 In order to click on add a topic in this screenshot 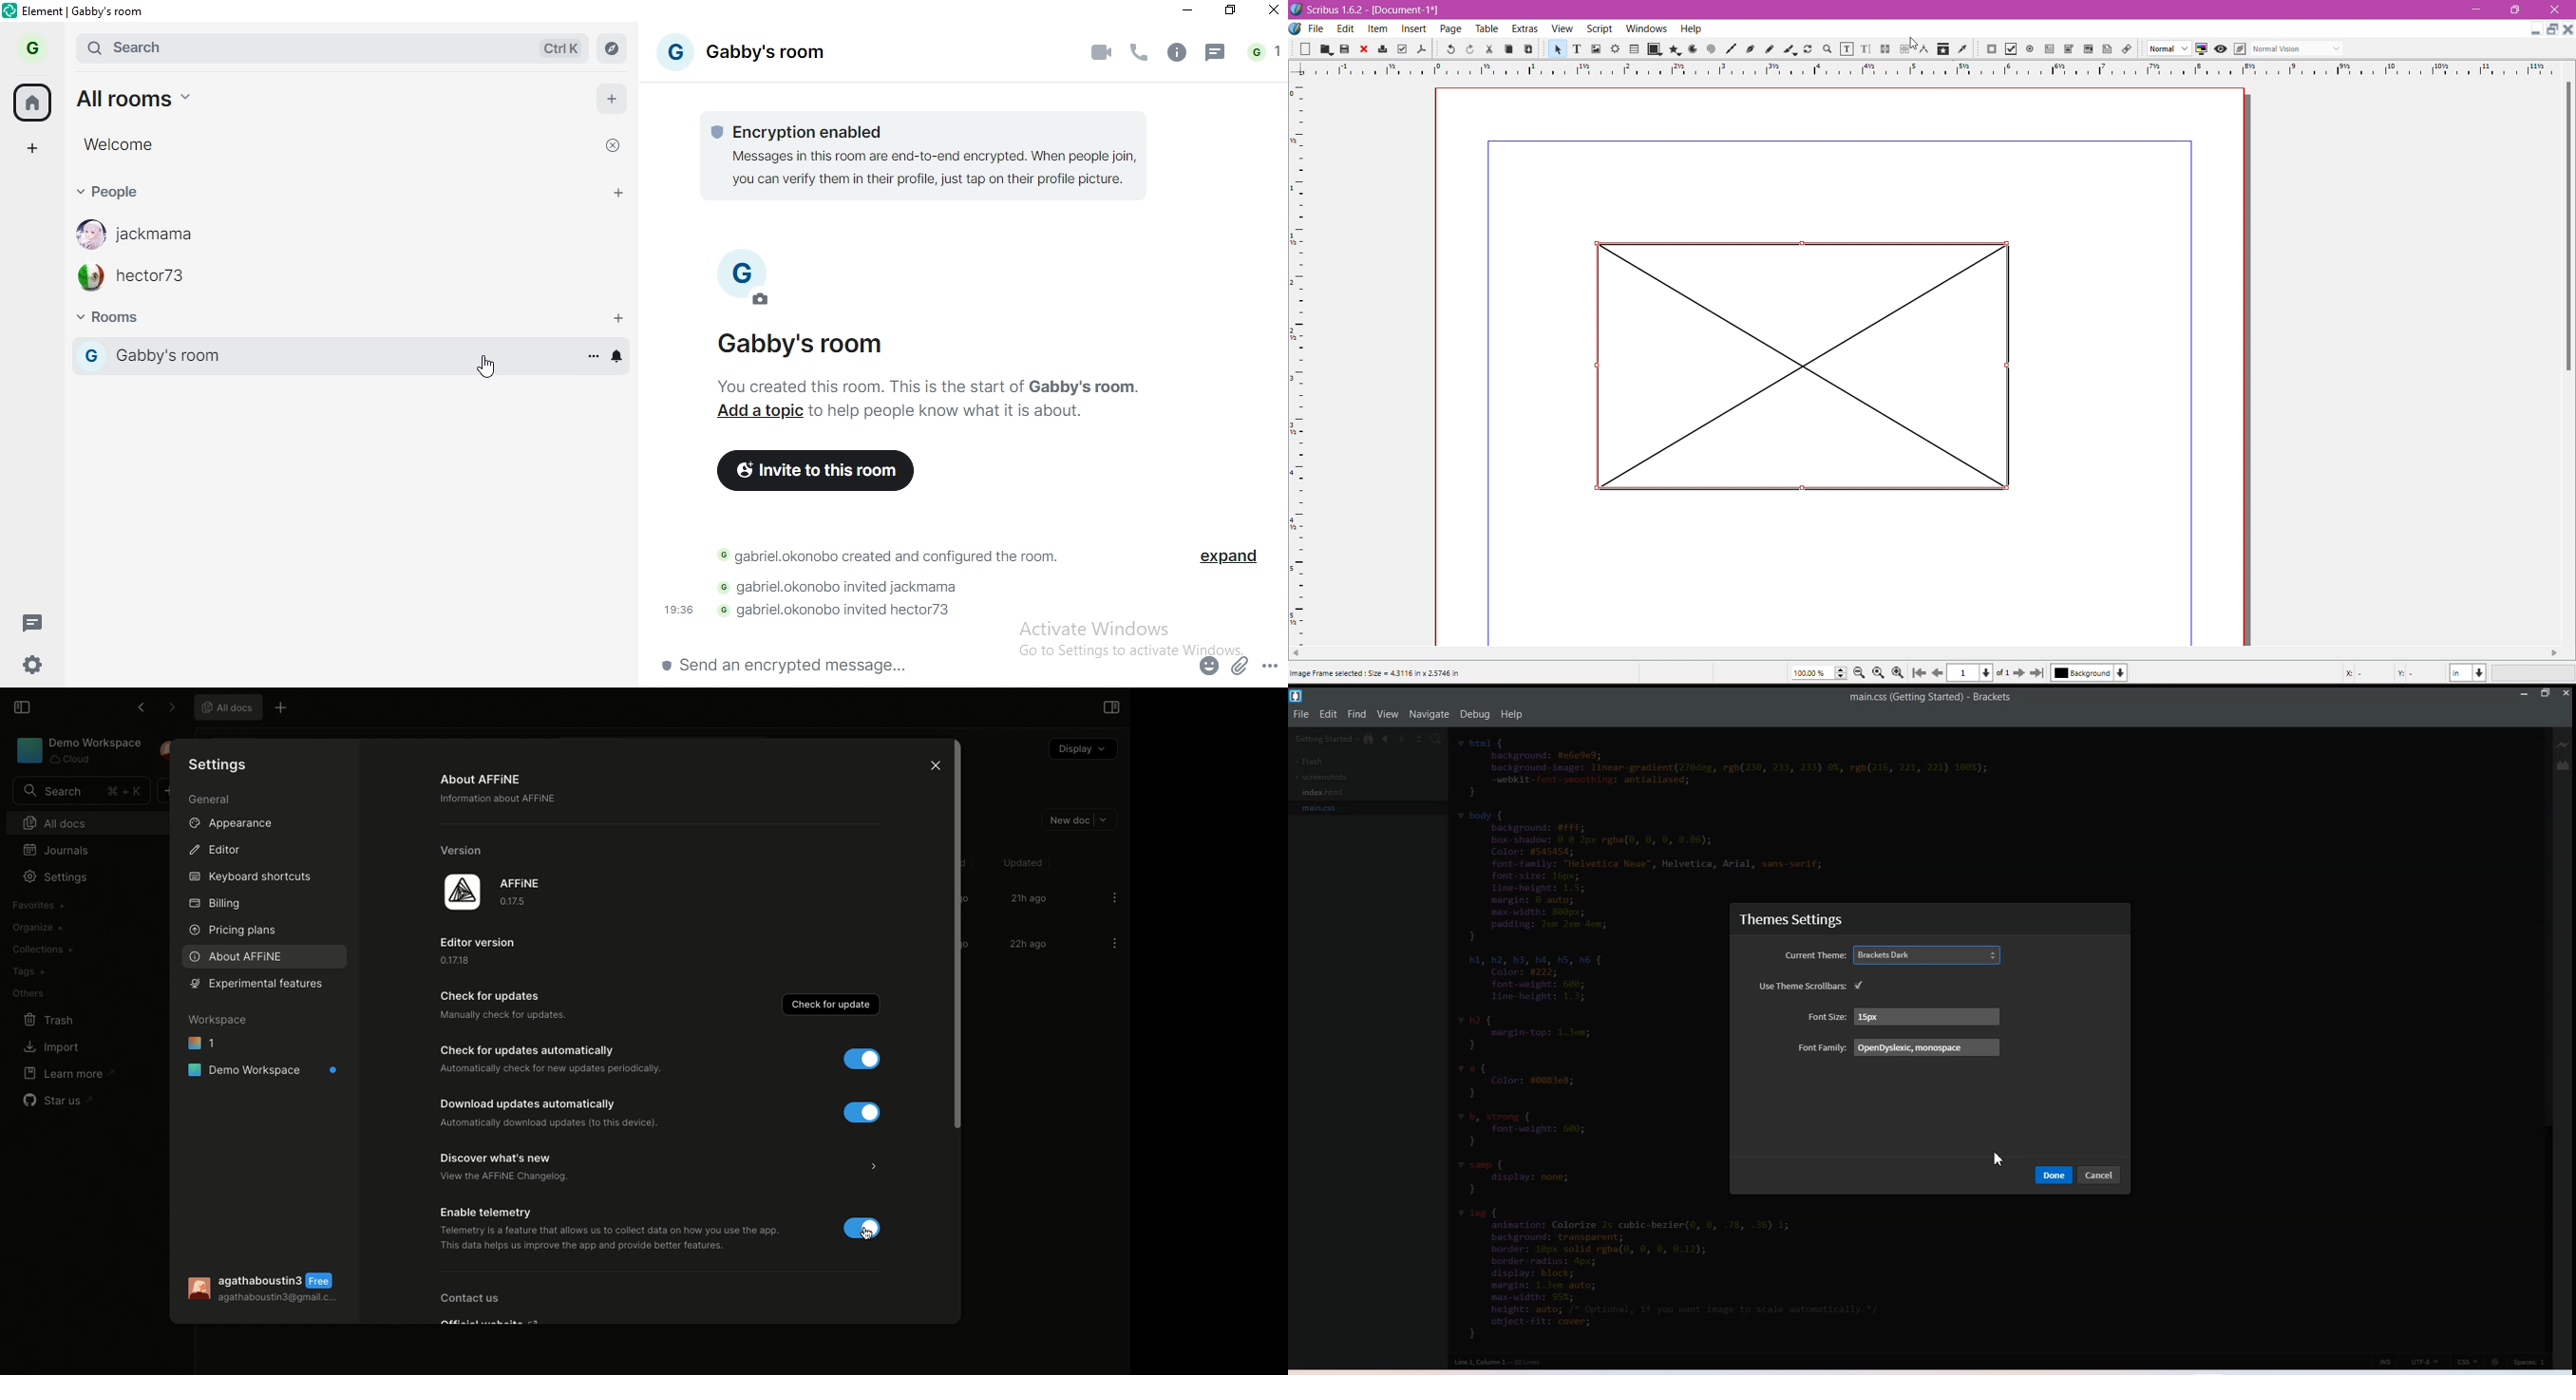, I will do `click(761, 411)`.